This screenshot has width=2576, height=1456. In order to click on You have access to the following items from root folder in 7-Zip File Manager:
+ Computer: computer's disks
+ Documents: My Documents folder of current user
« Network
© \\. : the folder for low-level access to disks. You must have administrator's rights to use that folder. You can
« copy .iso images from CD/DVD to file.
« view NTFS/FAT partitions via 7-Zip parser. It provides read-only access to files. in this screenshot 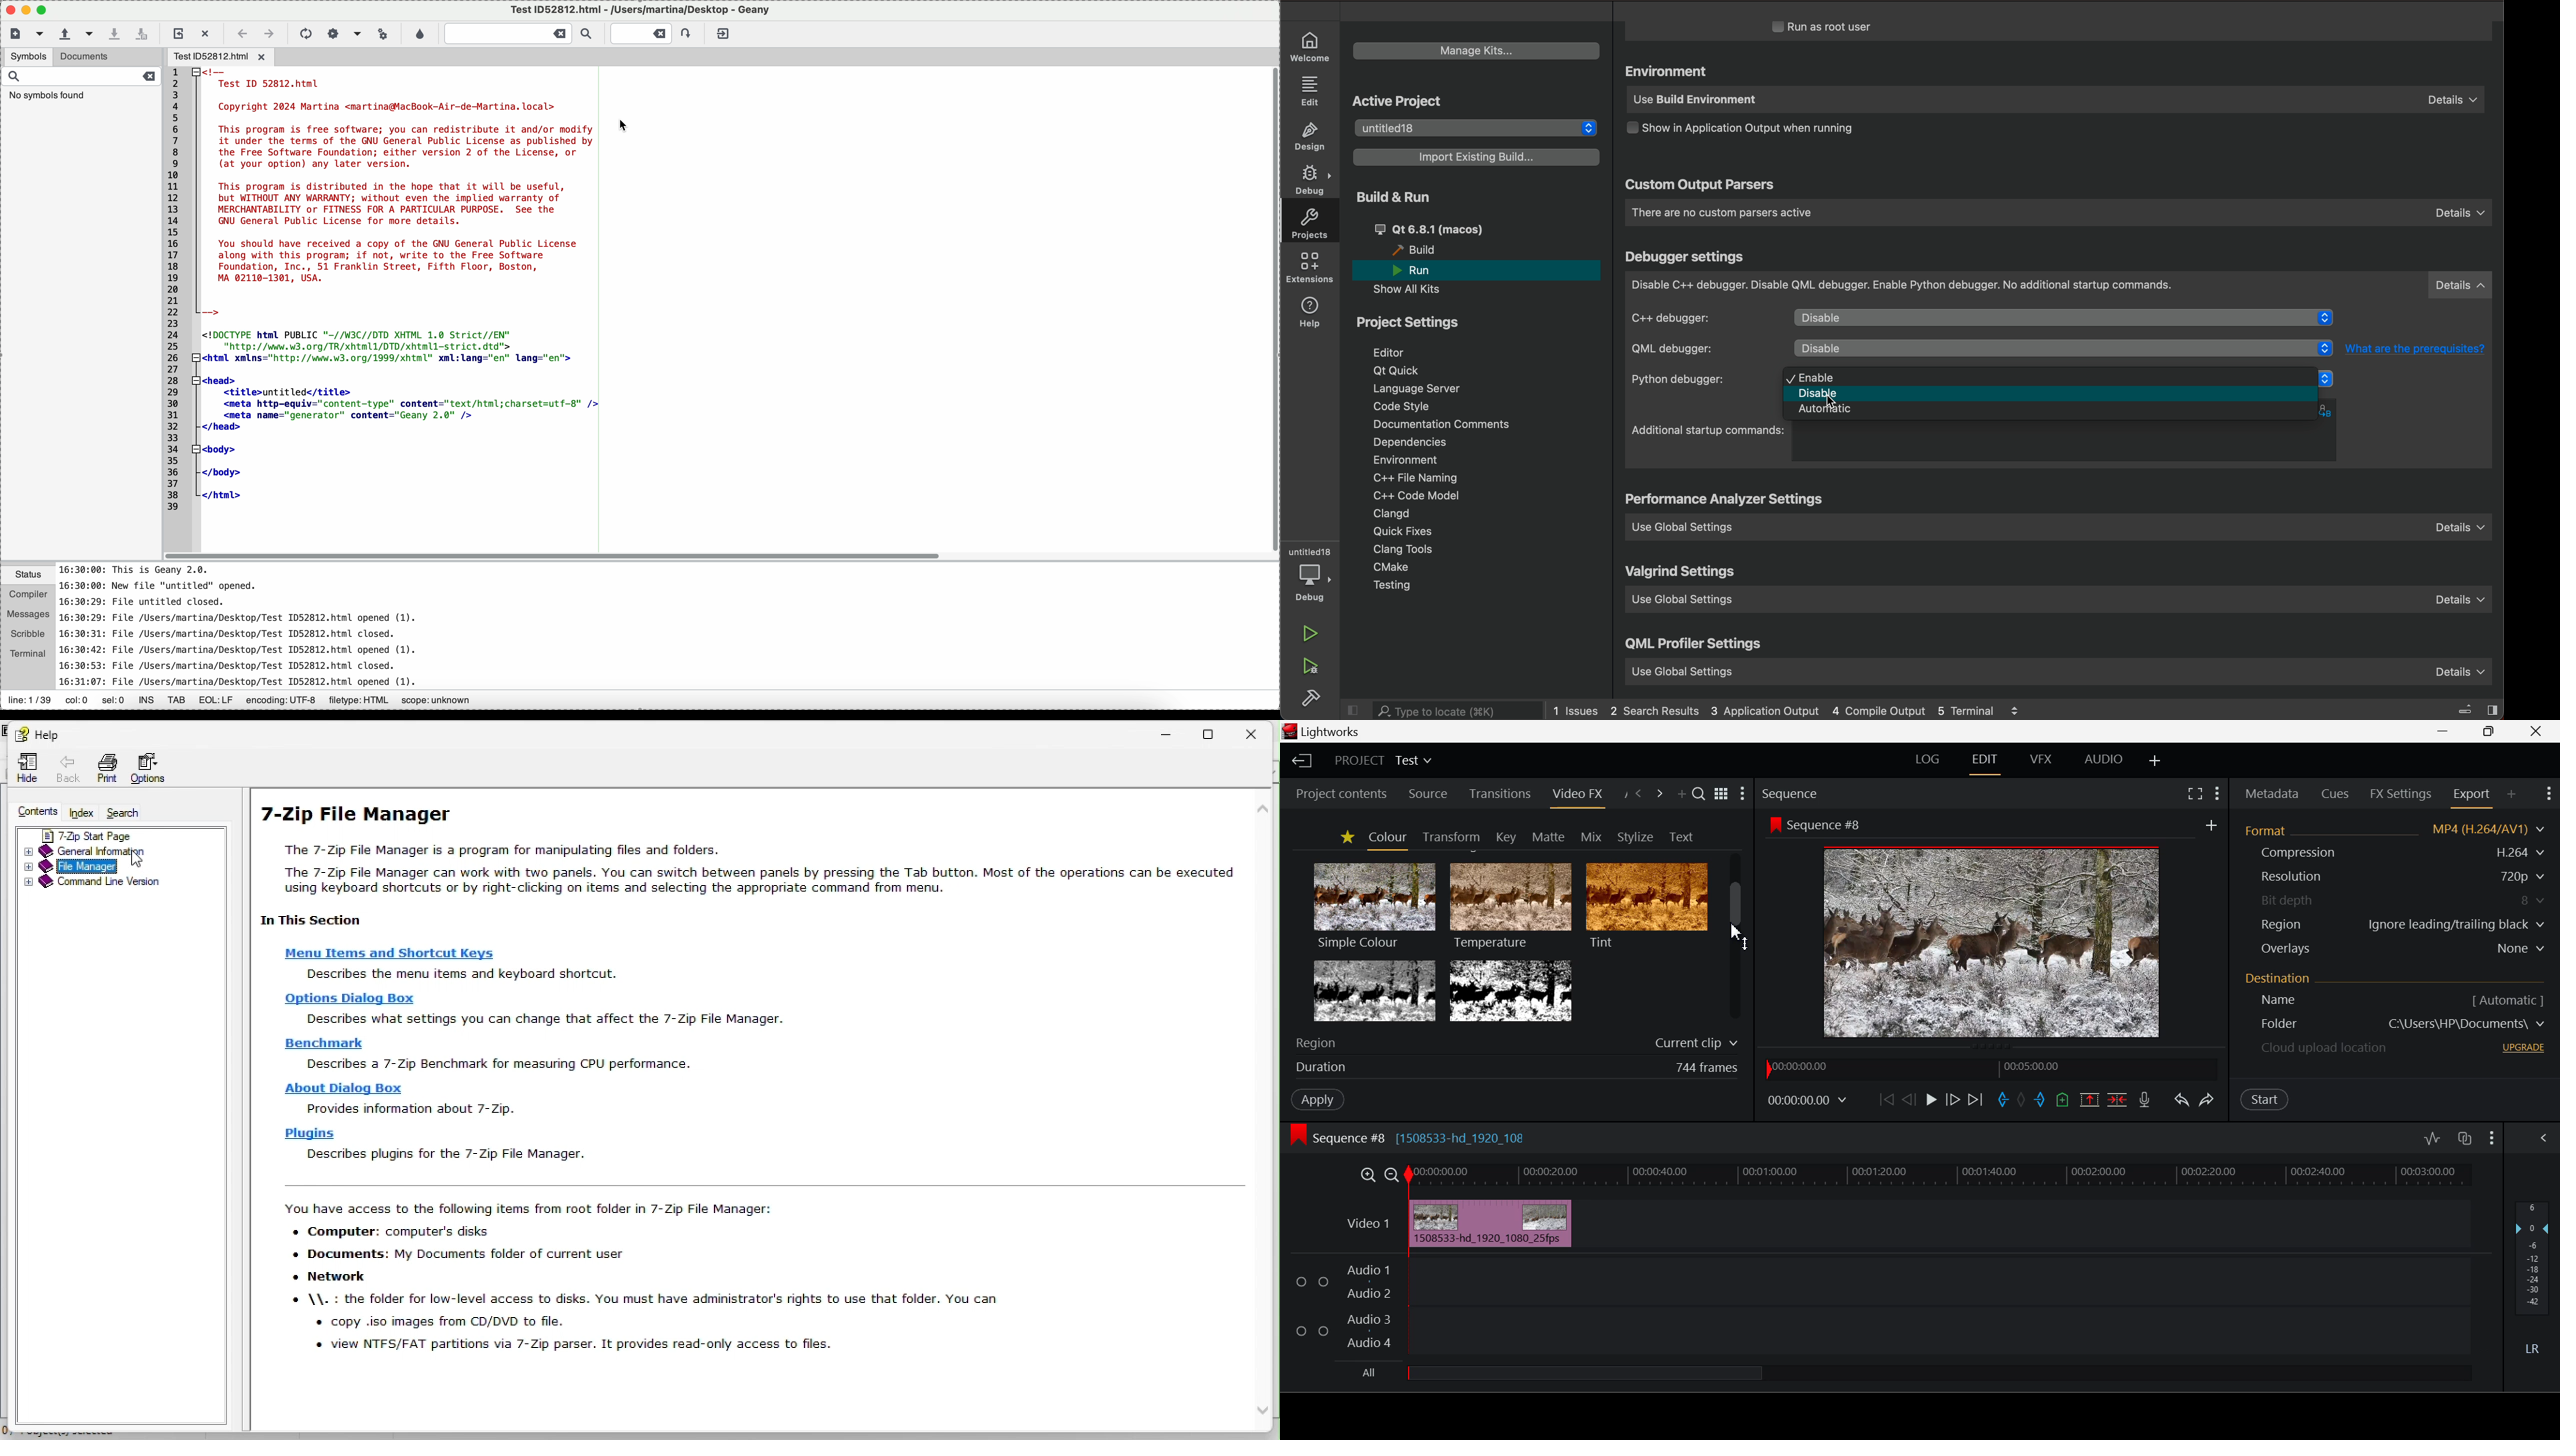, I will do `click(640, 1288)`.